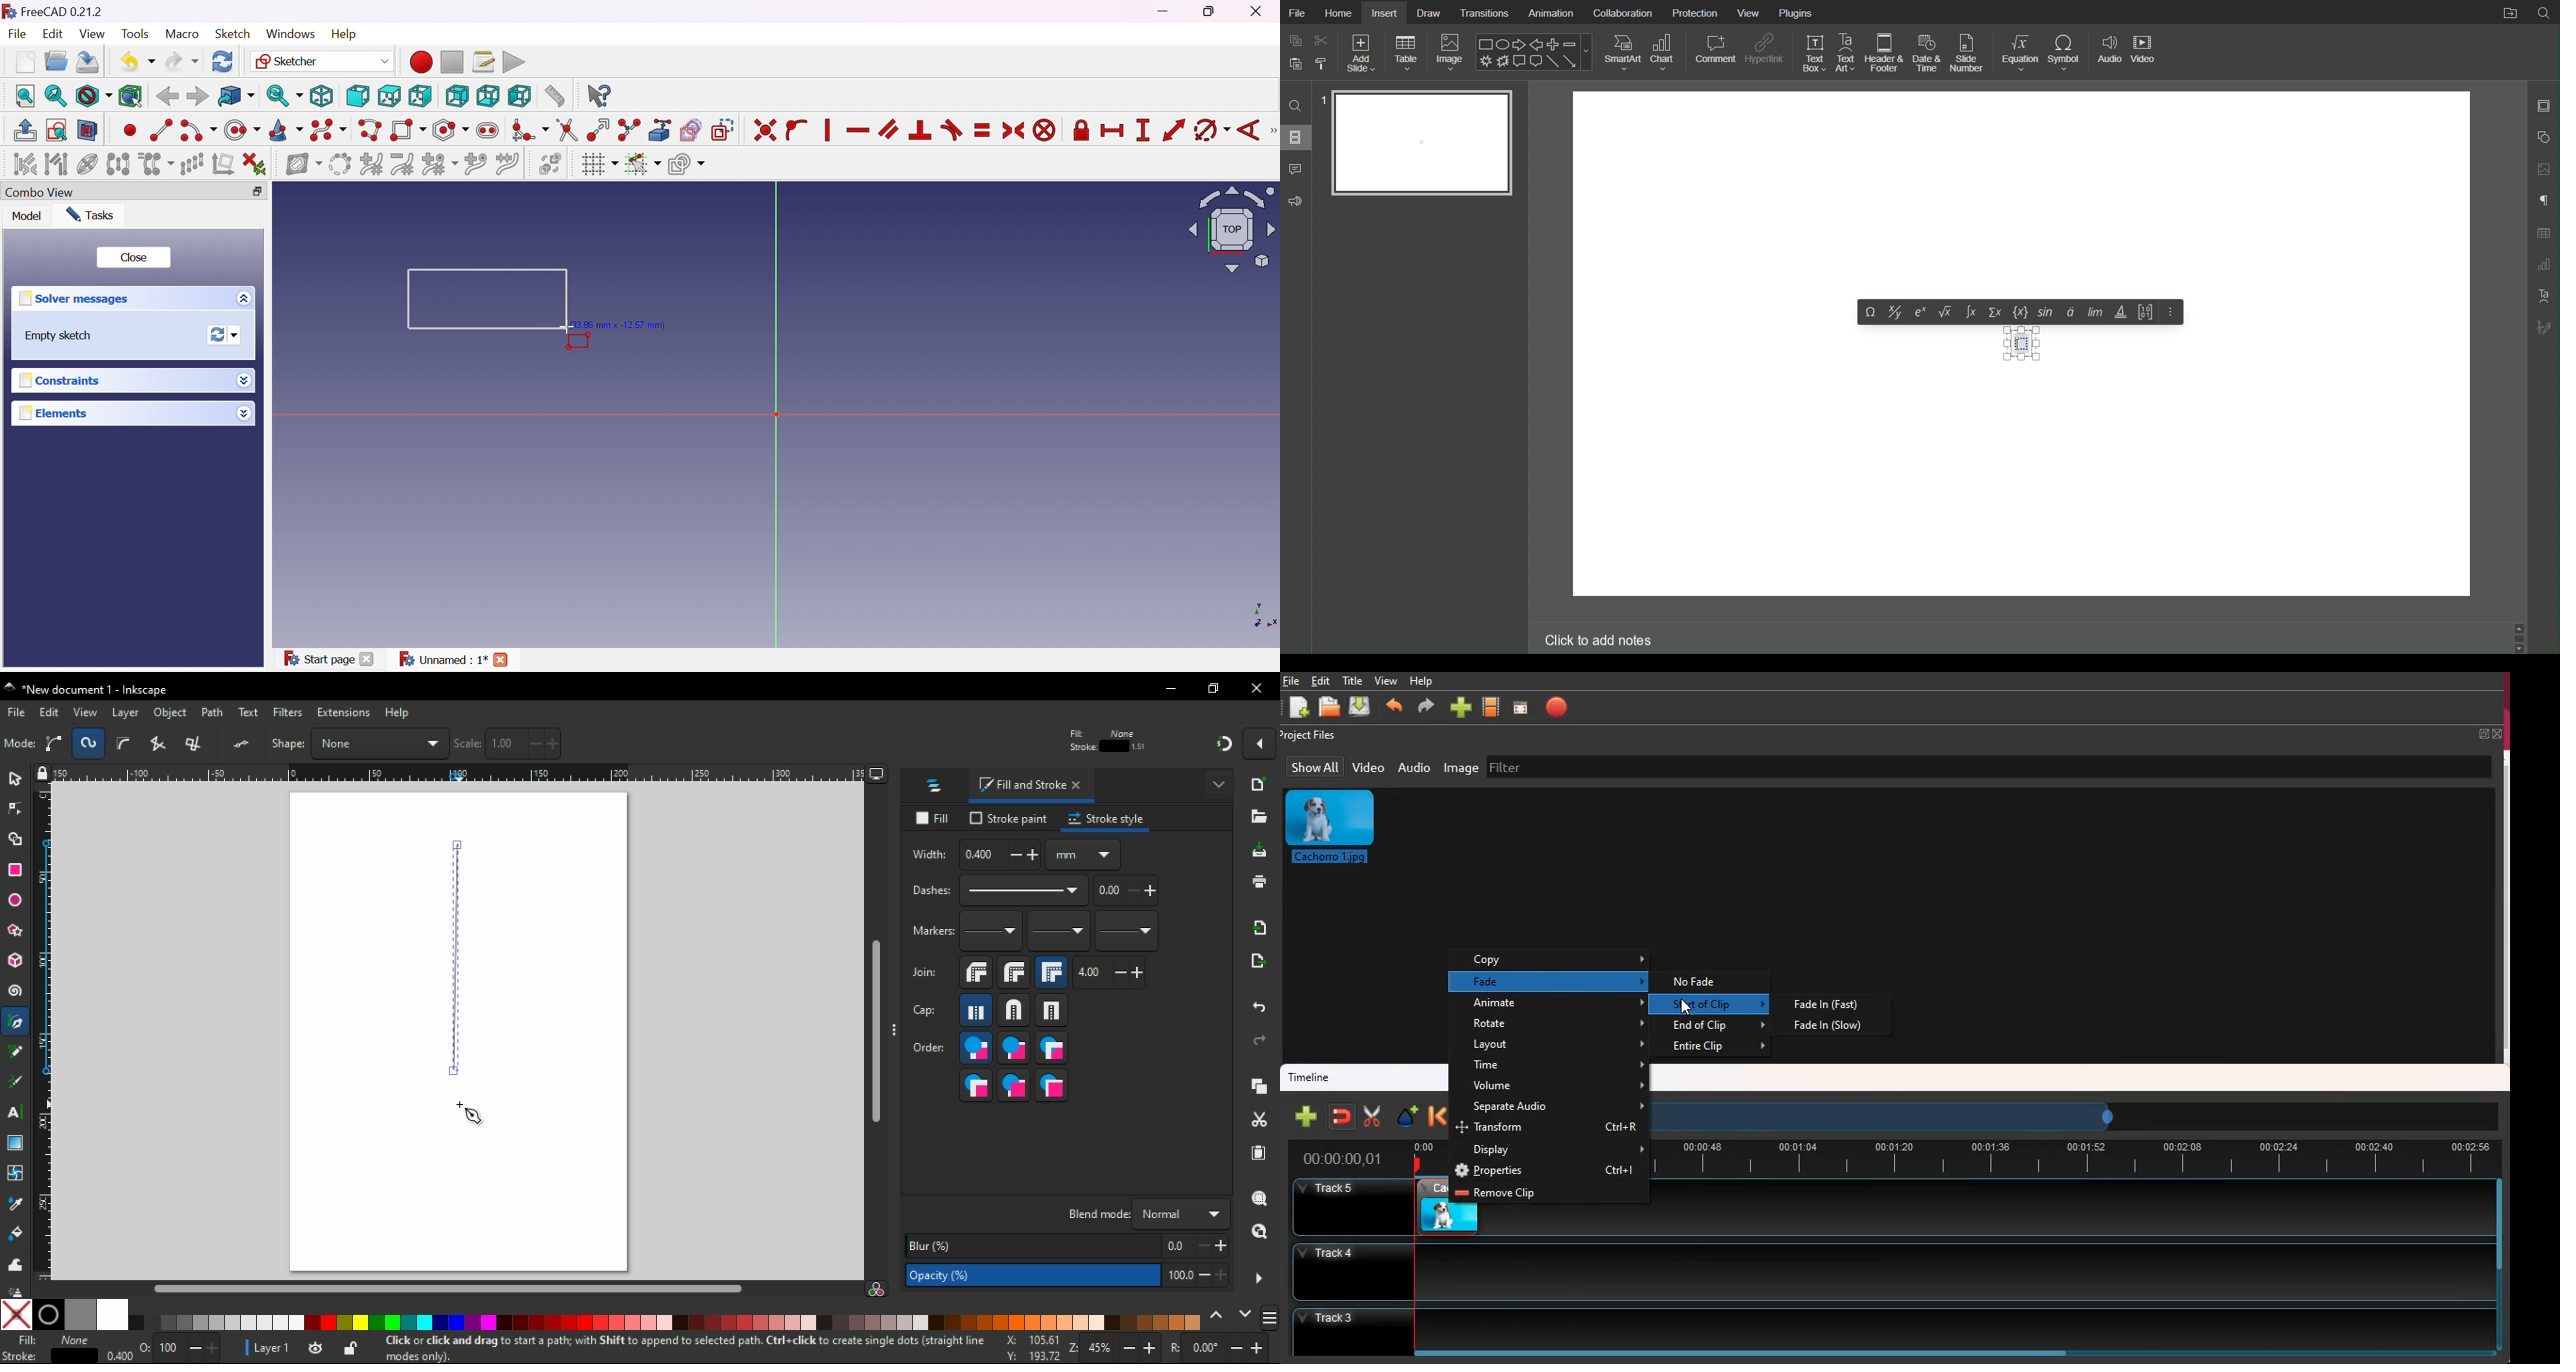  I want to click on Clone, so click(155, 163).